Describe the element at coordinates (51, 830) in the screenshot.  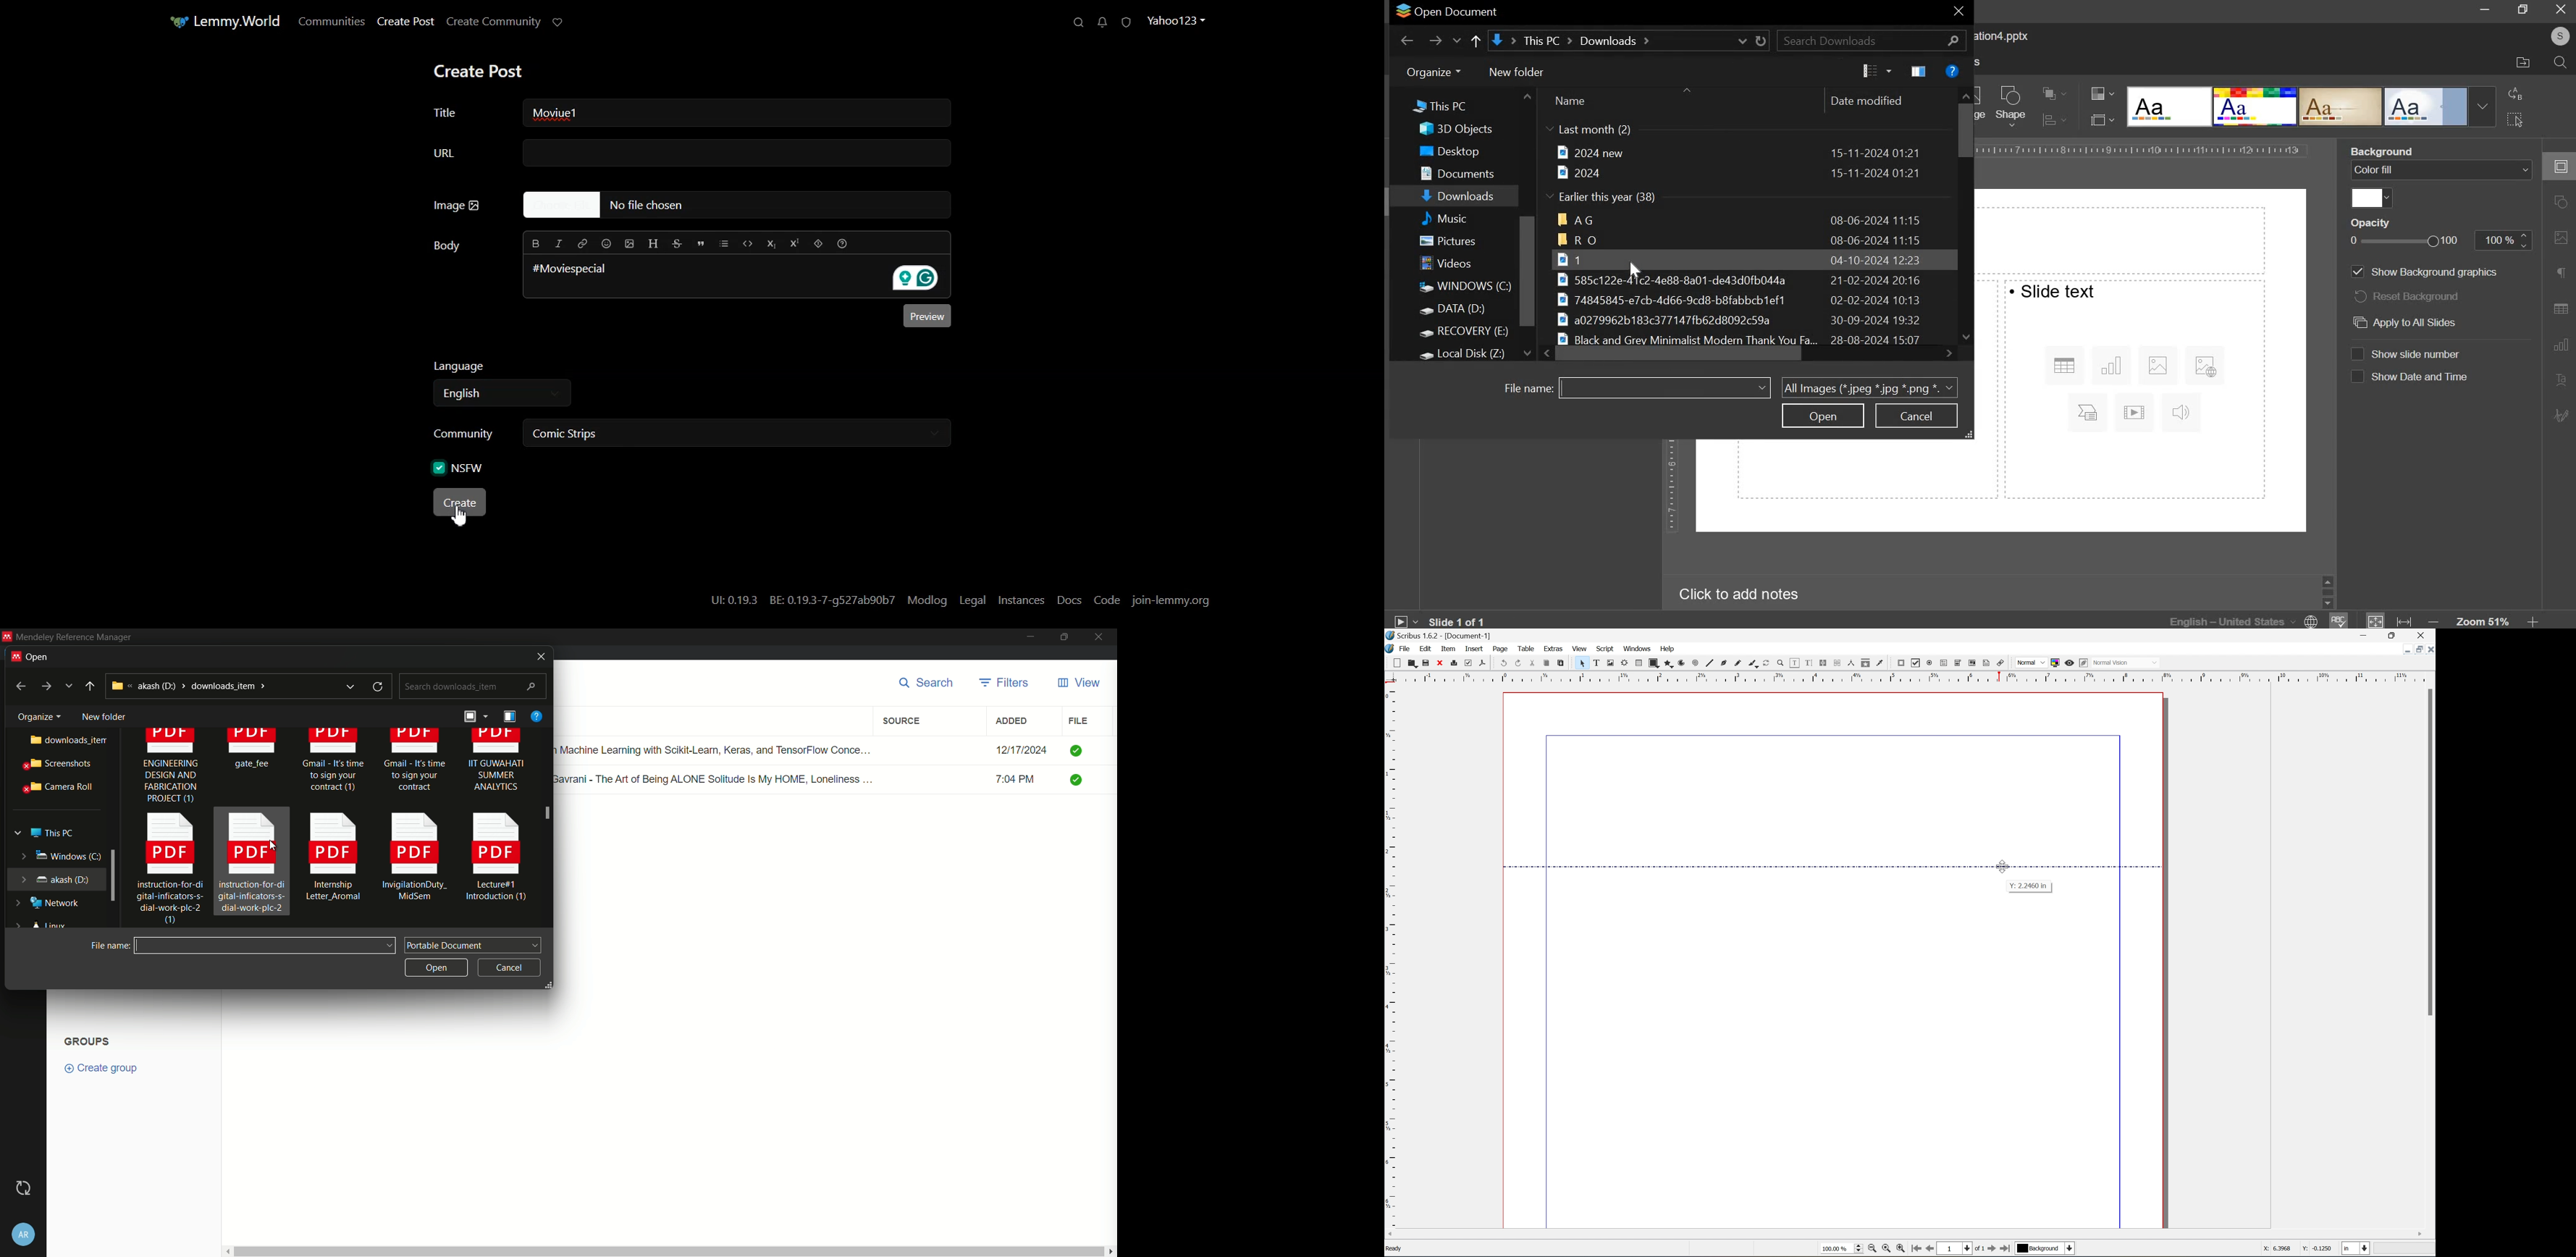
I see `this pc` at that location.